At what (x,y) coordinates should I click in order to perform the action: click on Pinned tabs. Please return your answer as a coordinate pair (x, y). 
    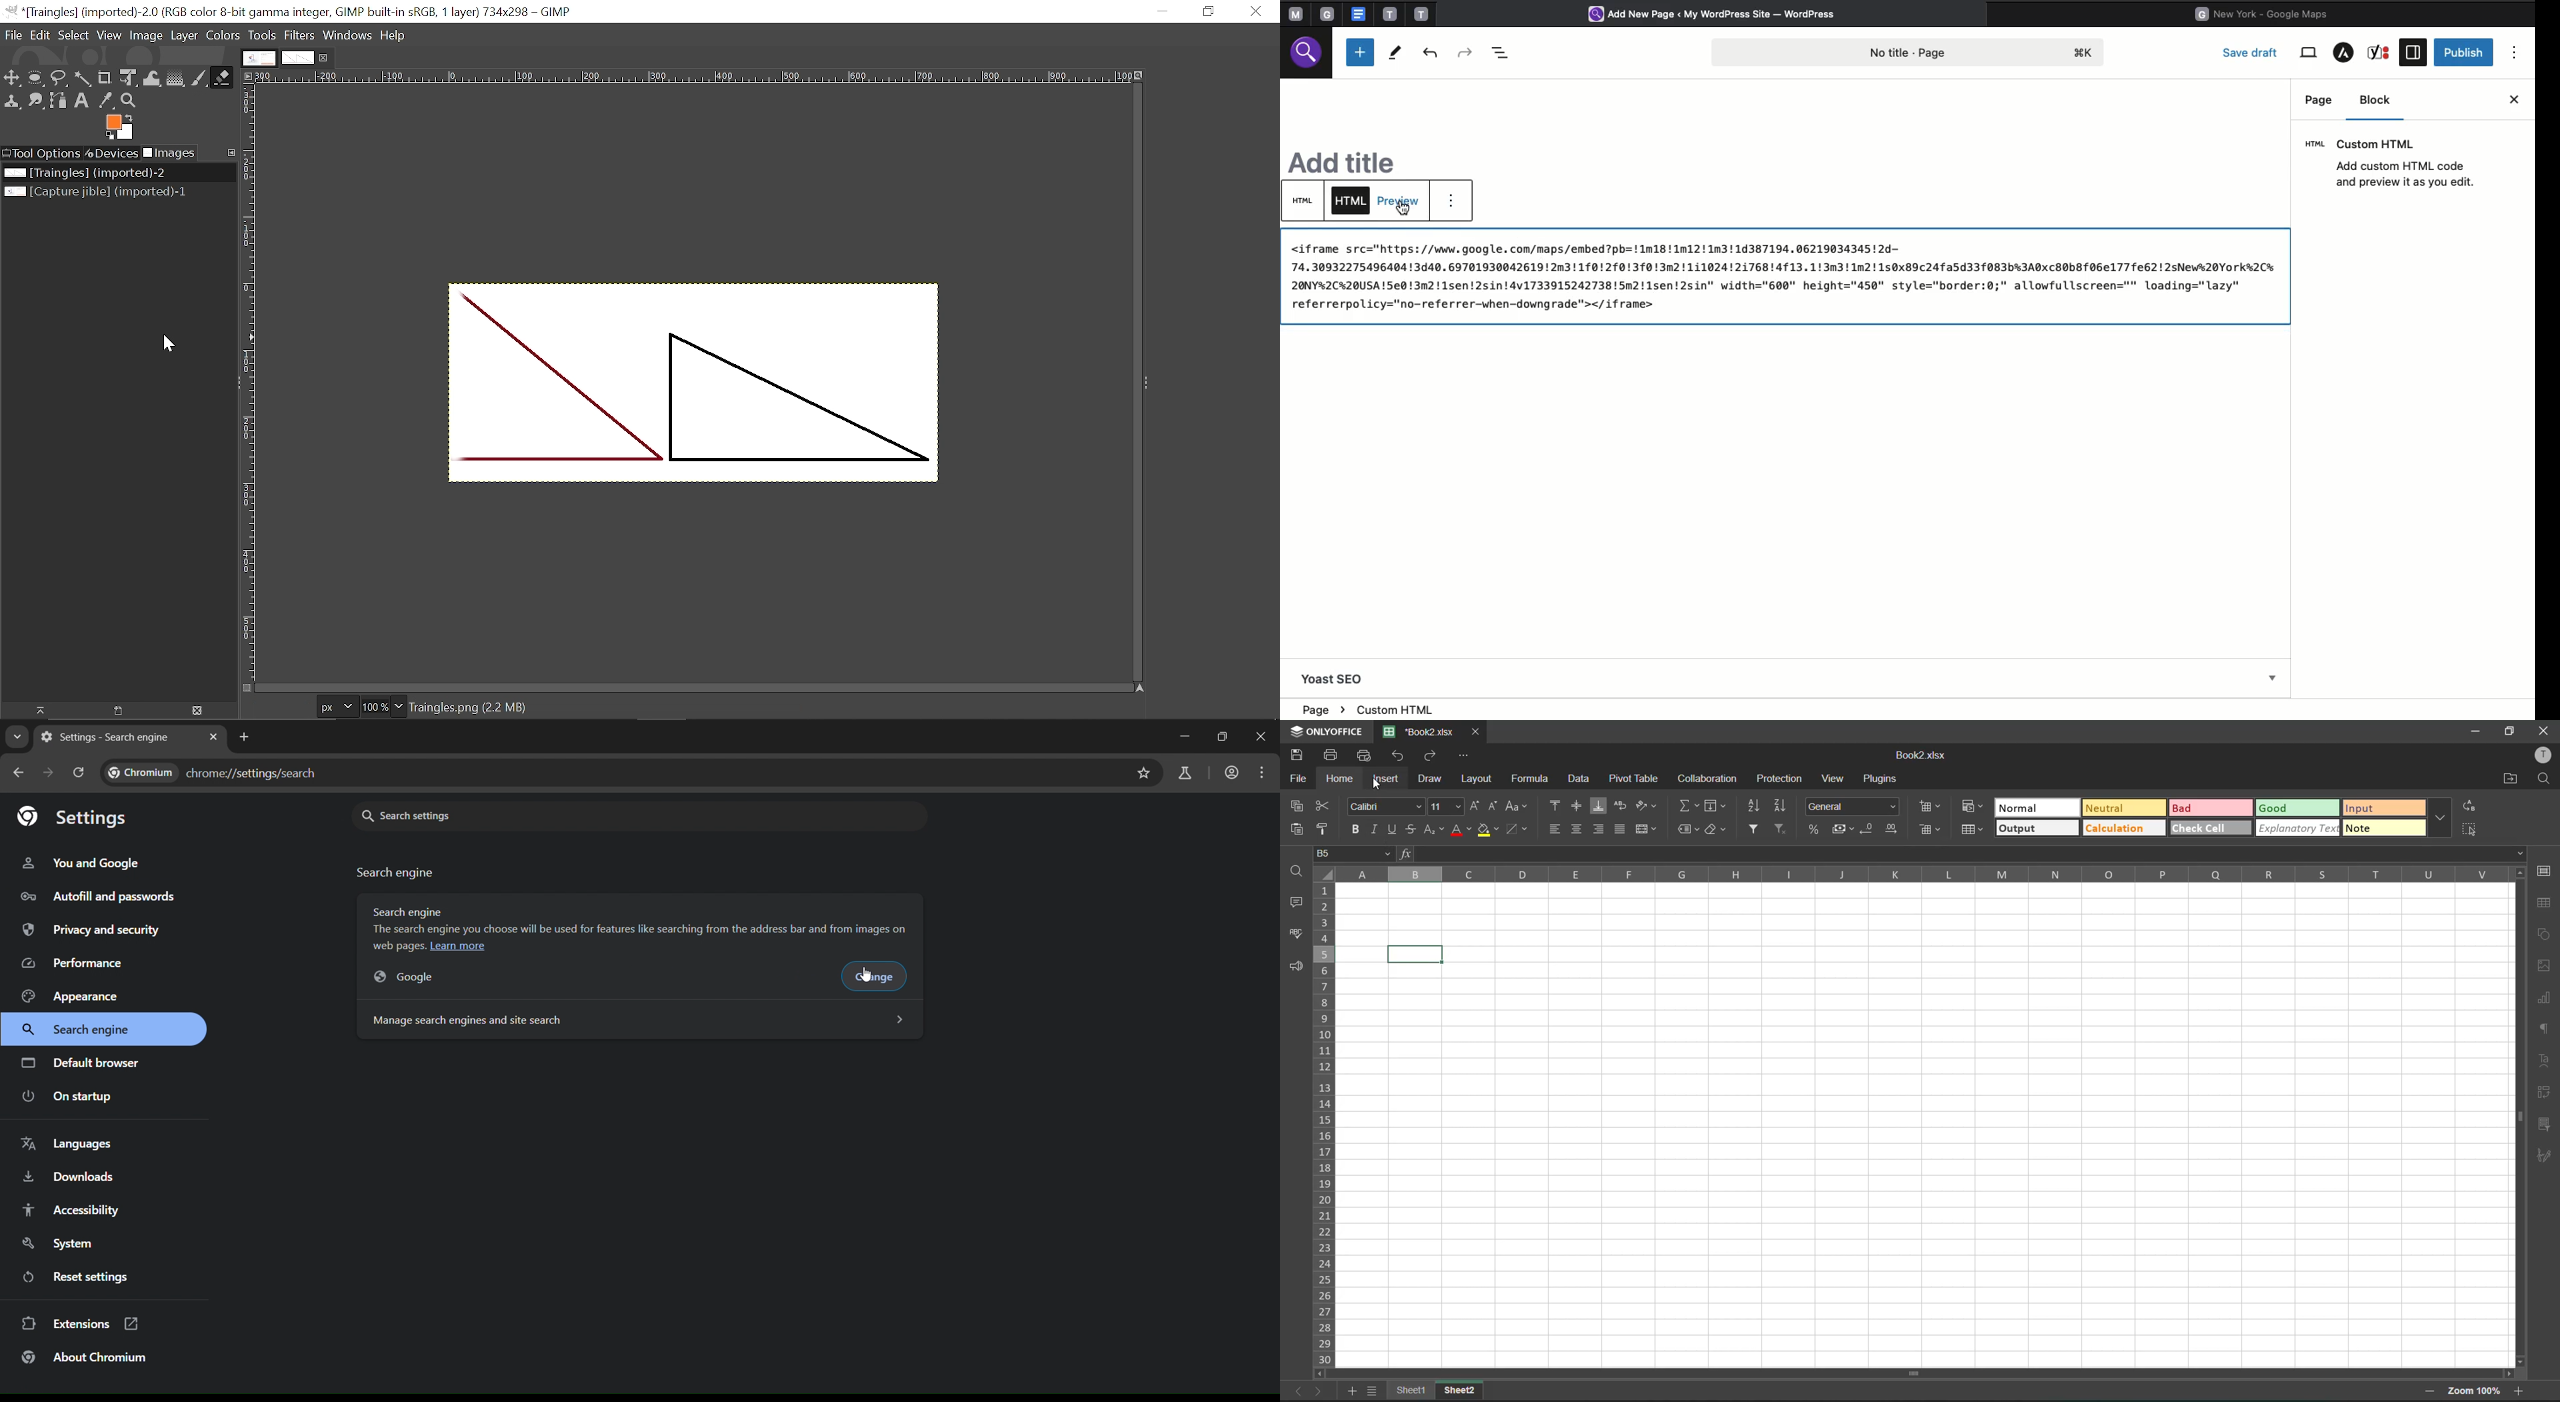
    Looking at the image, I should click on (1293, 15).